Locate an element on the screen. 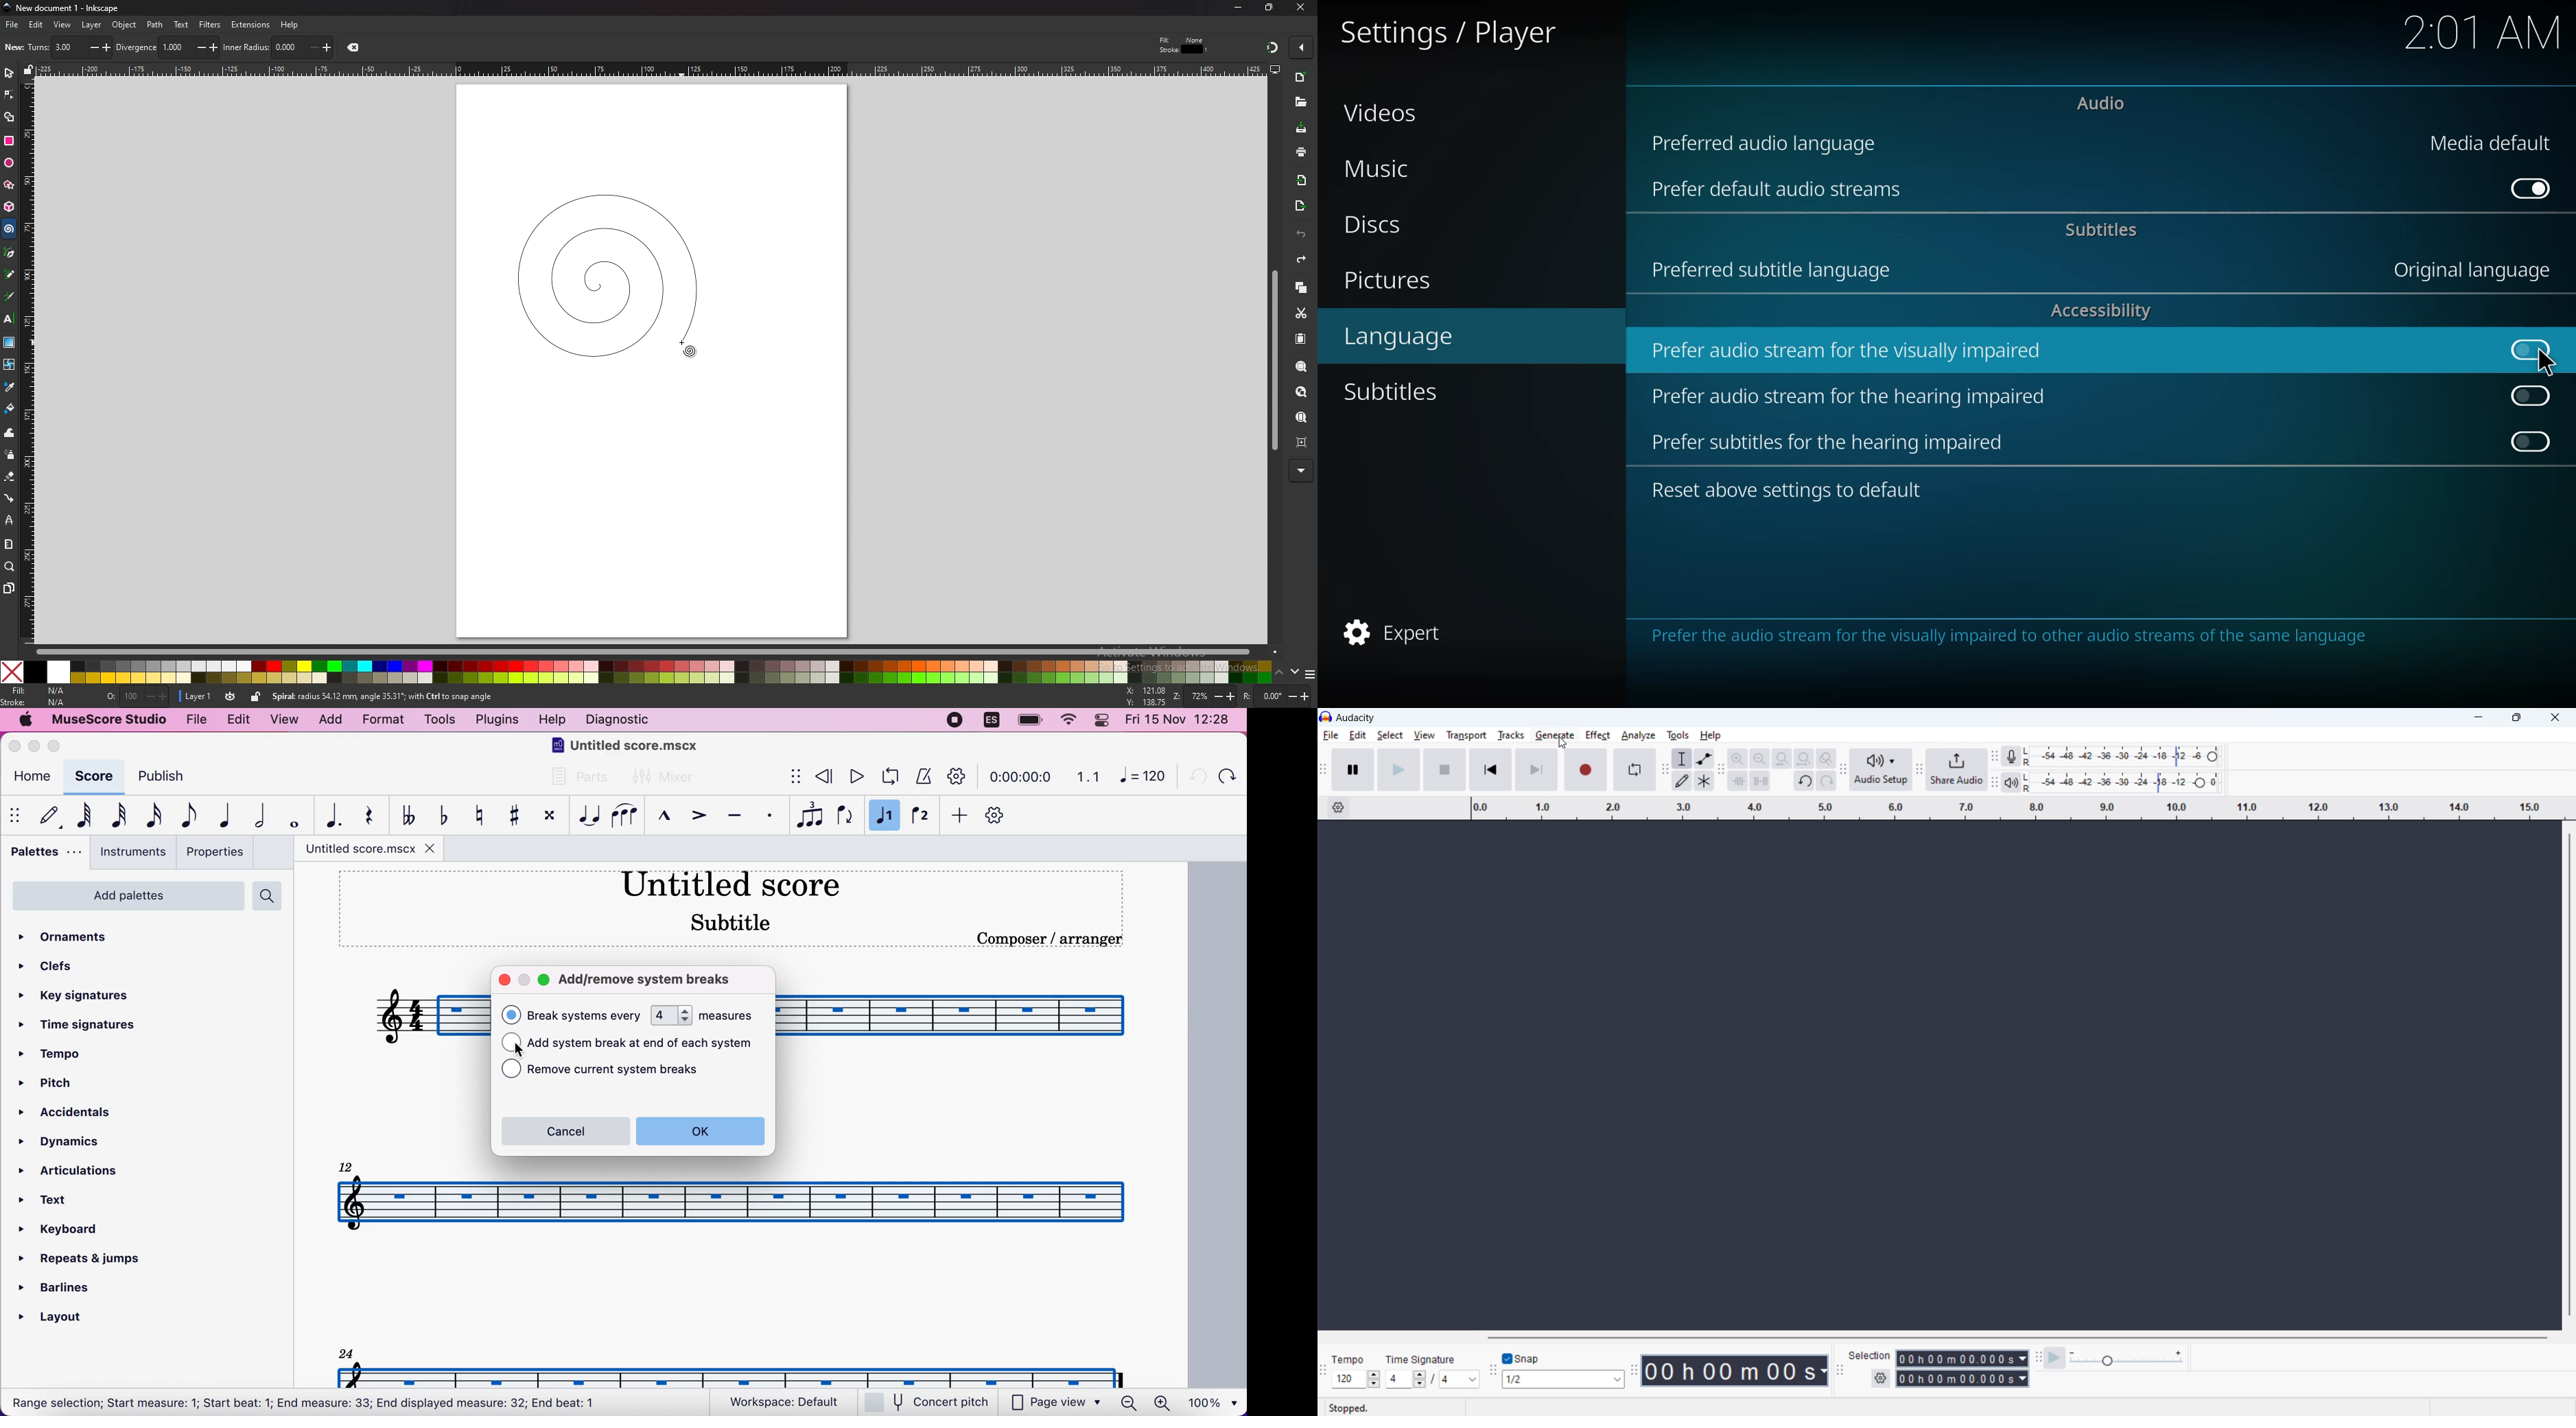 Image resolution: width=2576 pixels, height=1428 pixels. checkbox is located at coordinates (511, 1069).